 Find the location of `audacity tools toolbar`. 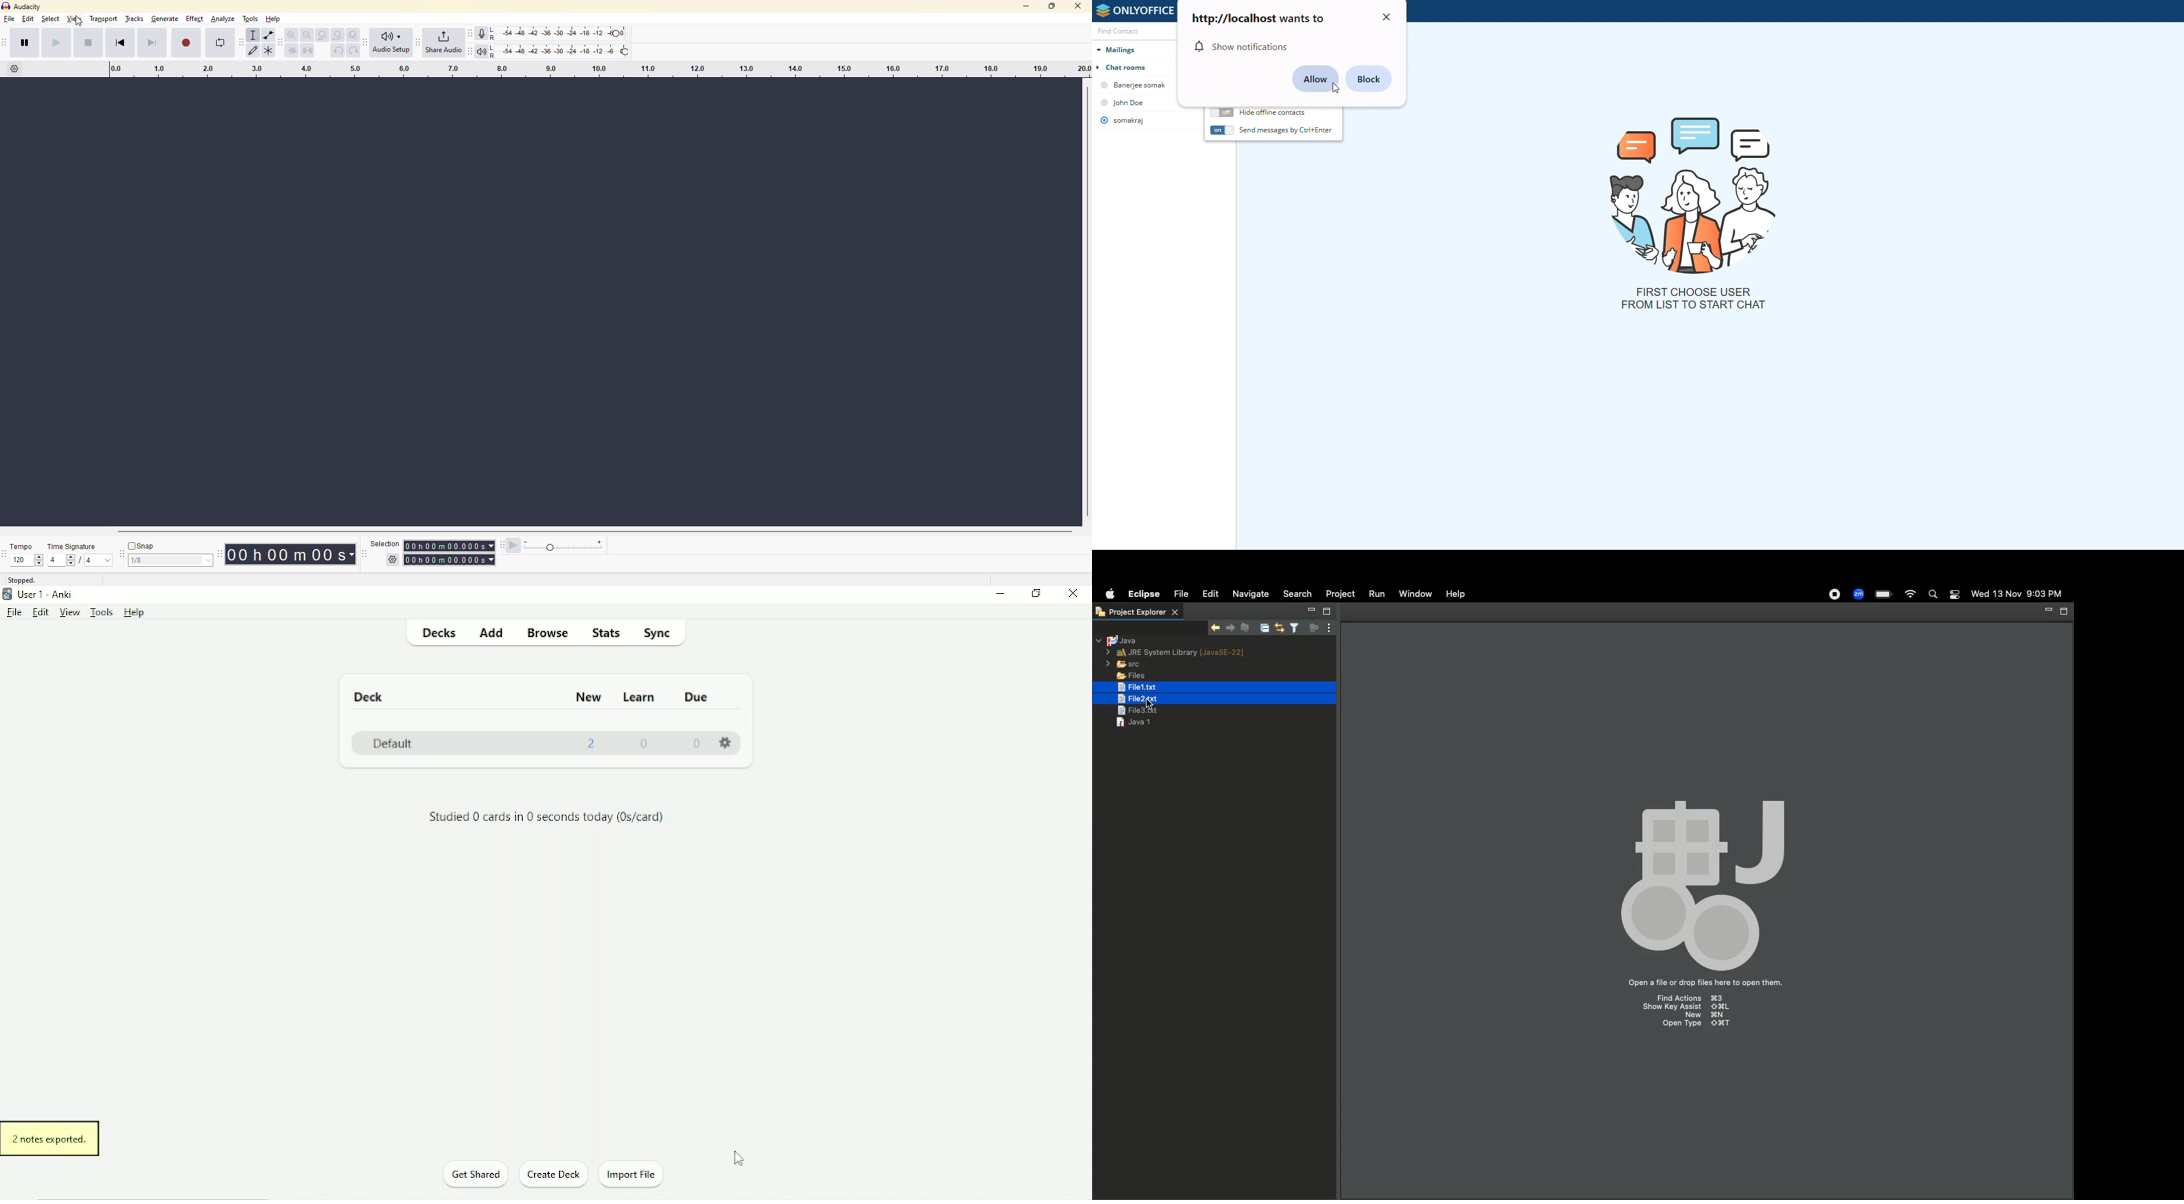

audacity tools toolbar is located at coordinates (219, 556).